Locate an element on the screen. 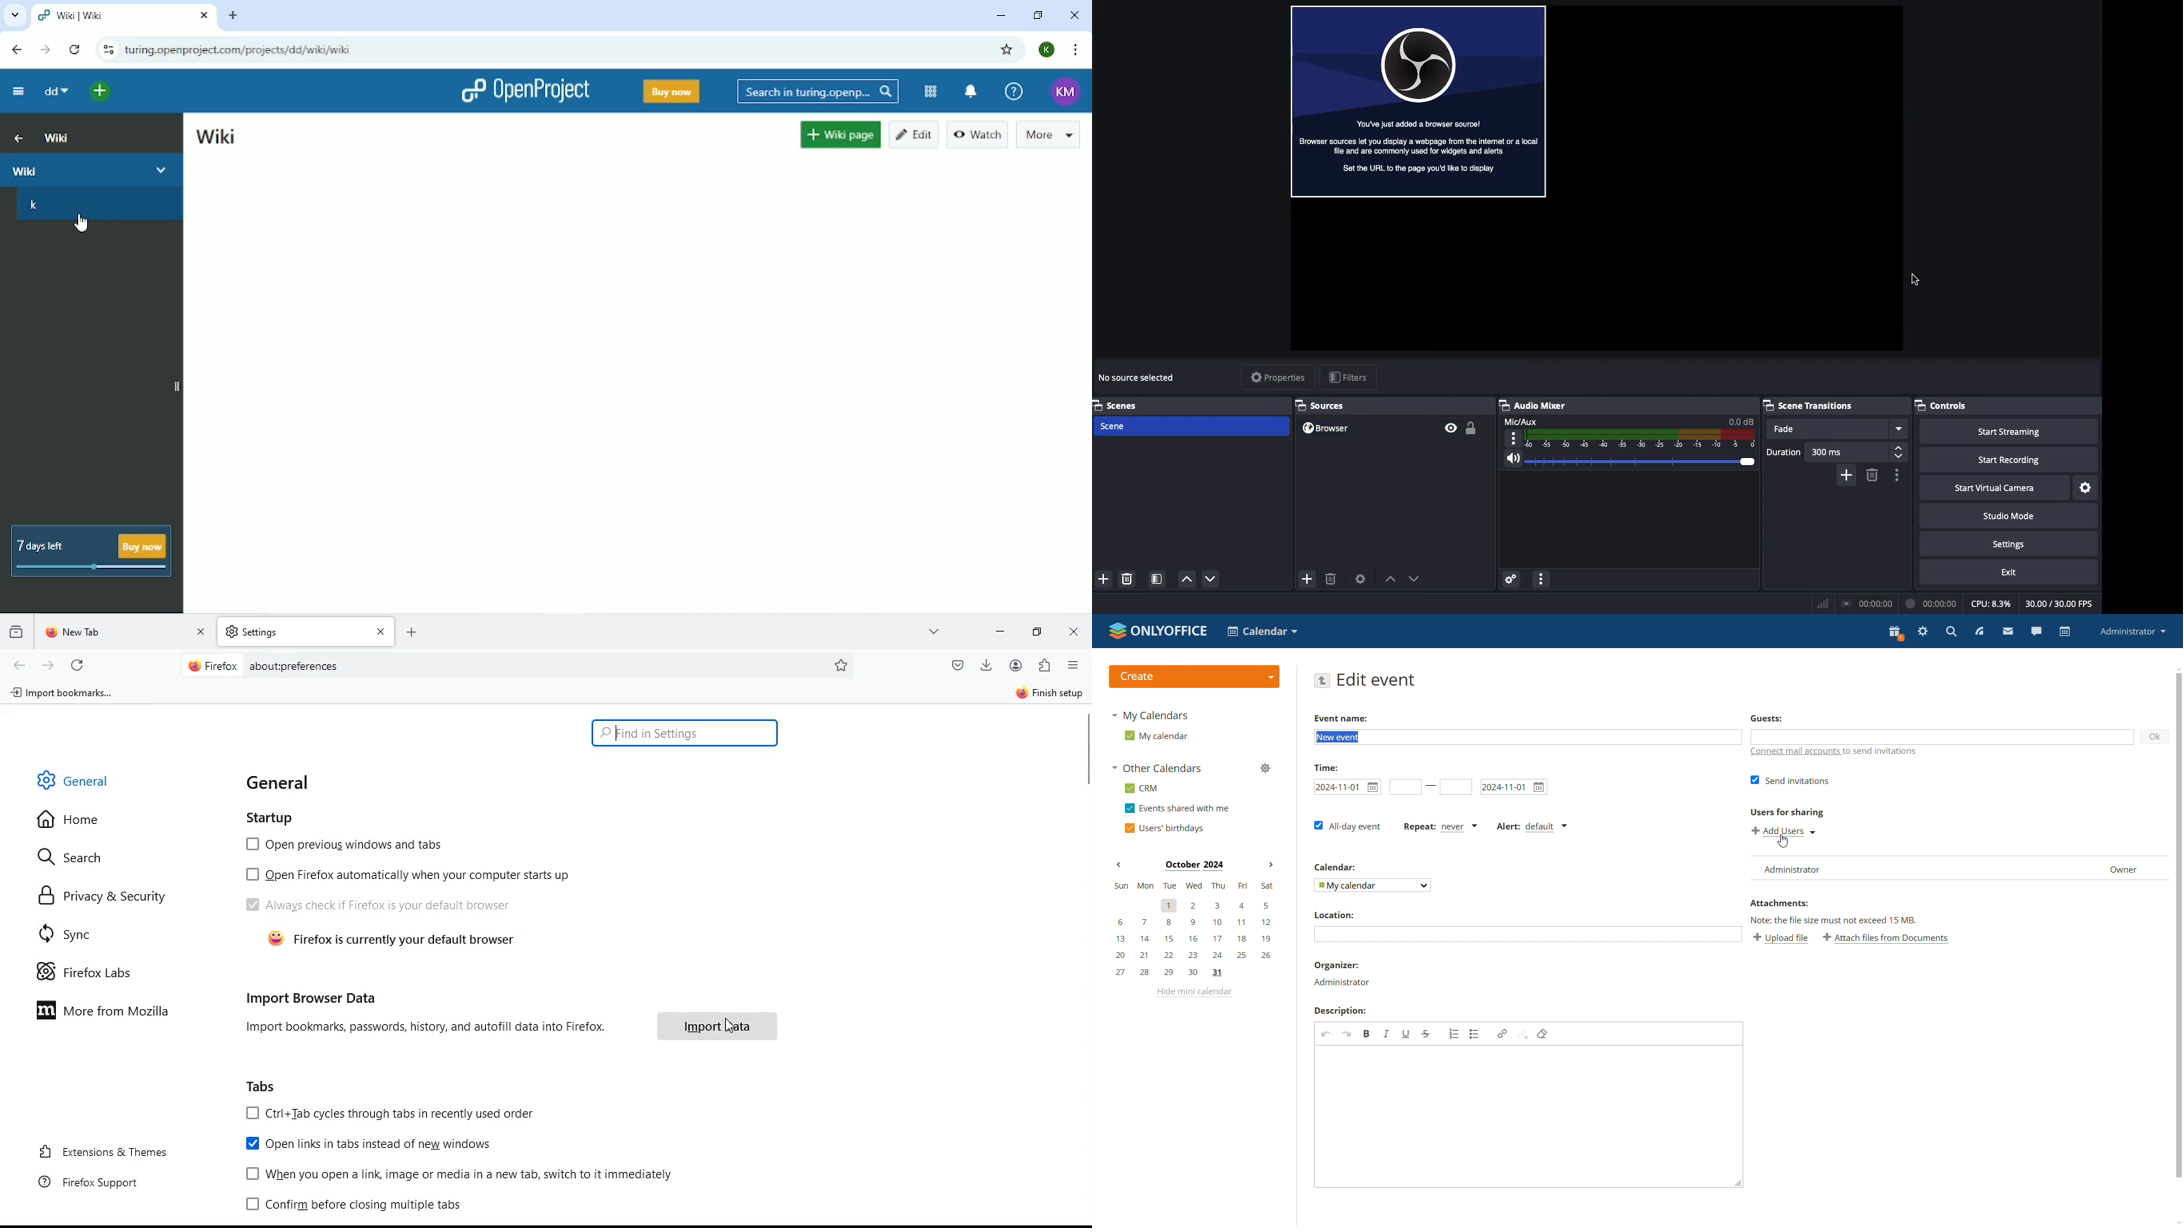 Image resolution: width=2184 pixels, height=1232 pixels. organizer is located at coordinates (1343, 982).